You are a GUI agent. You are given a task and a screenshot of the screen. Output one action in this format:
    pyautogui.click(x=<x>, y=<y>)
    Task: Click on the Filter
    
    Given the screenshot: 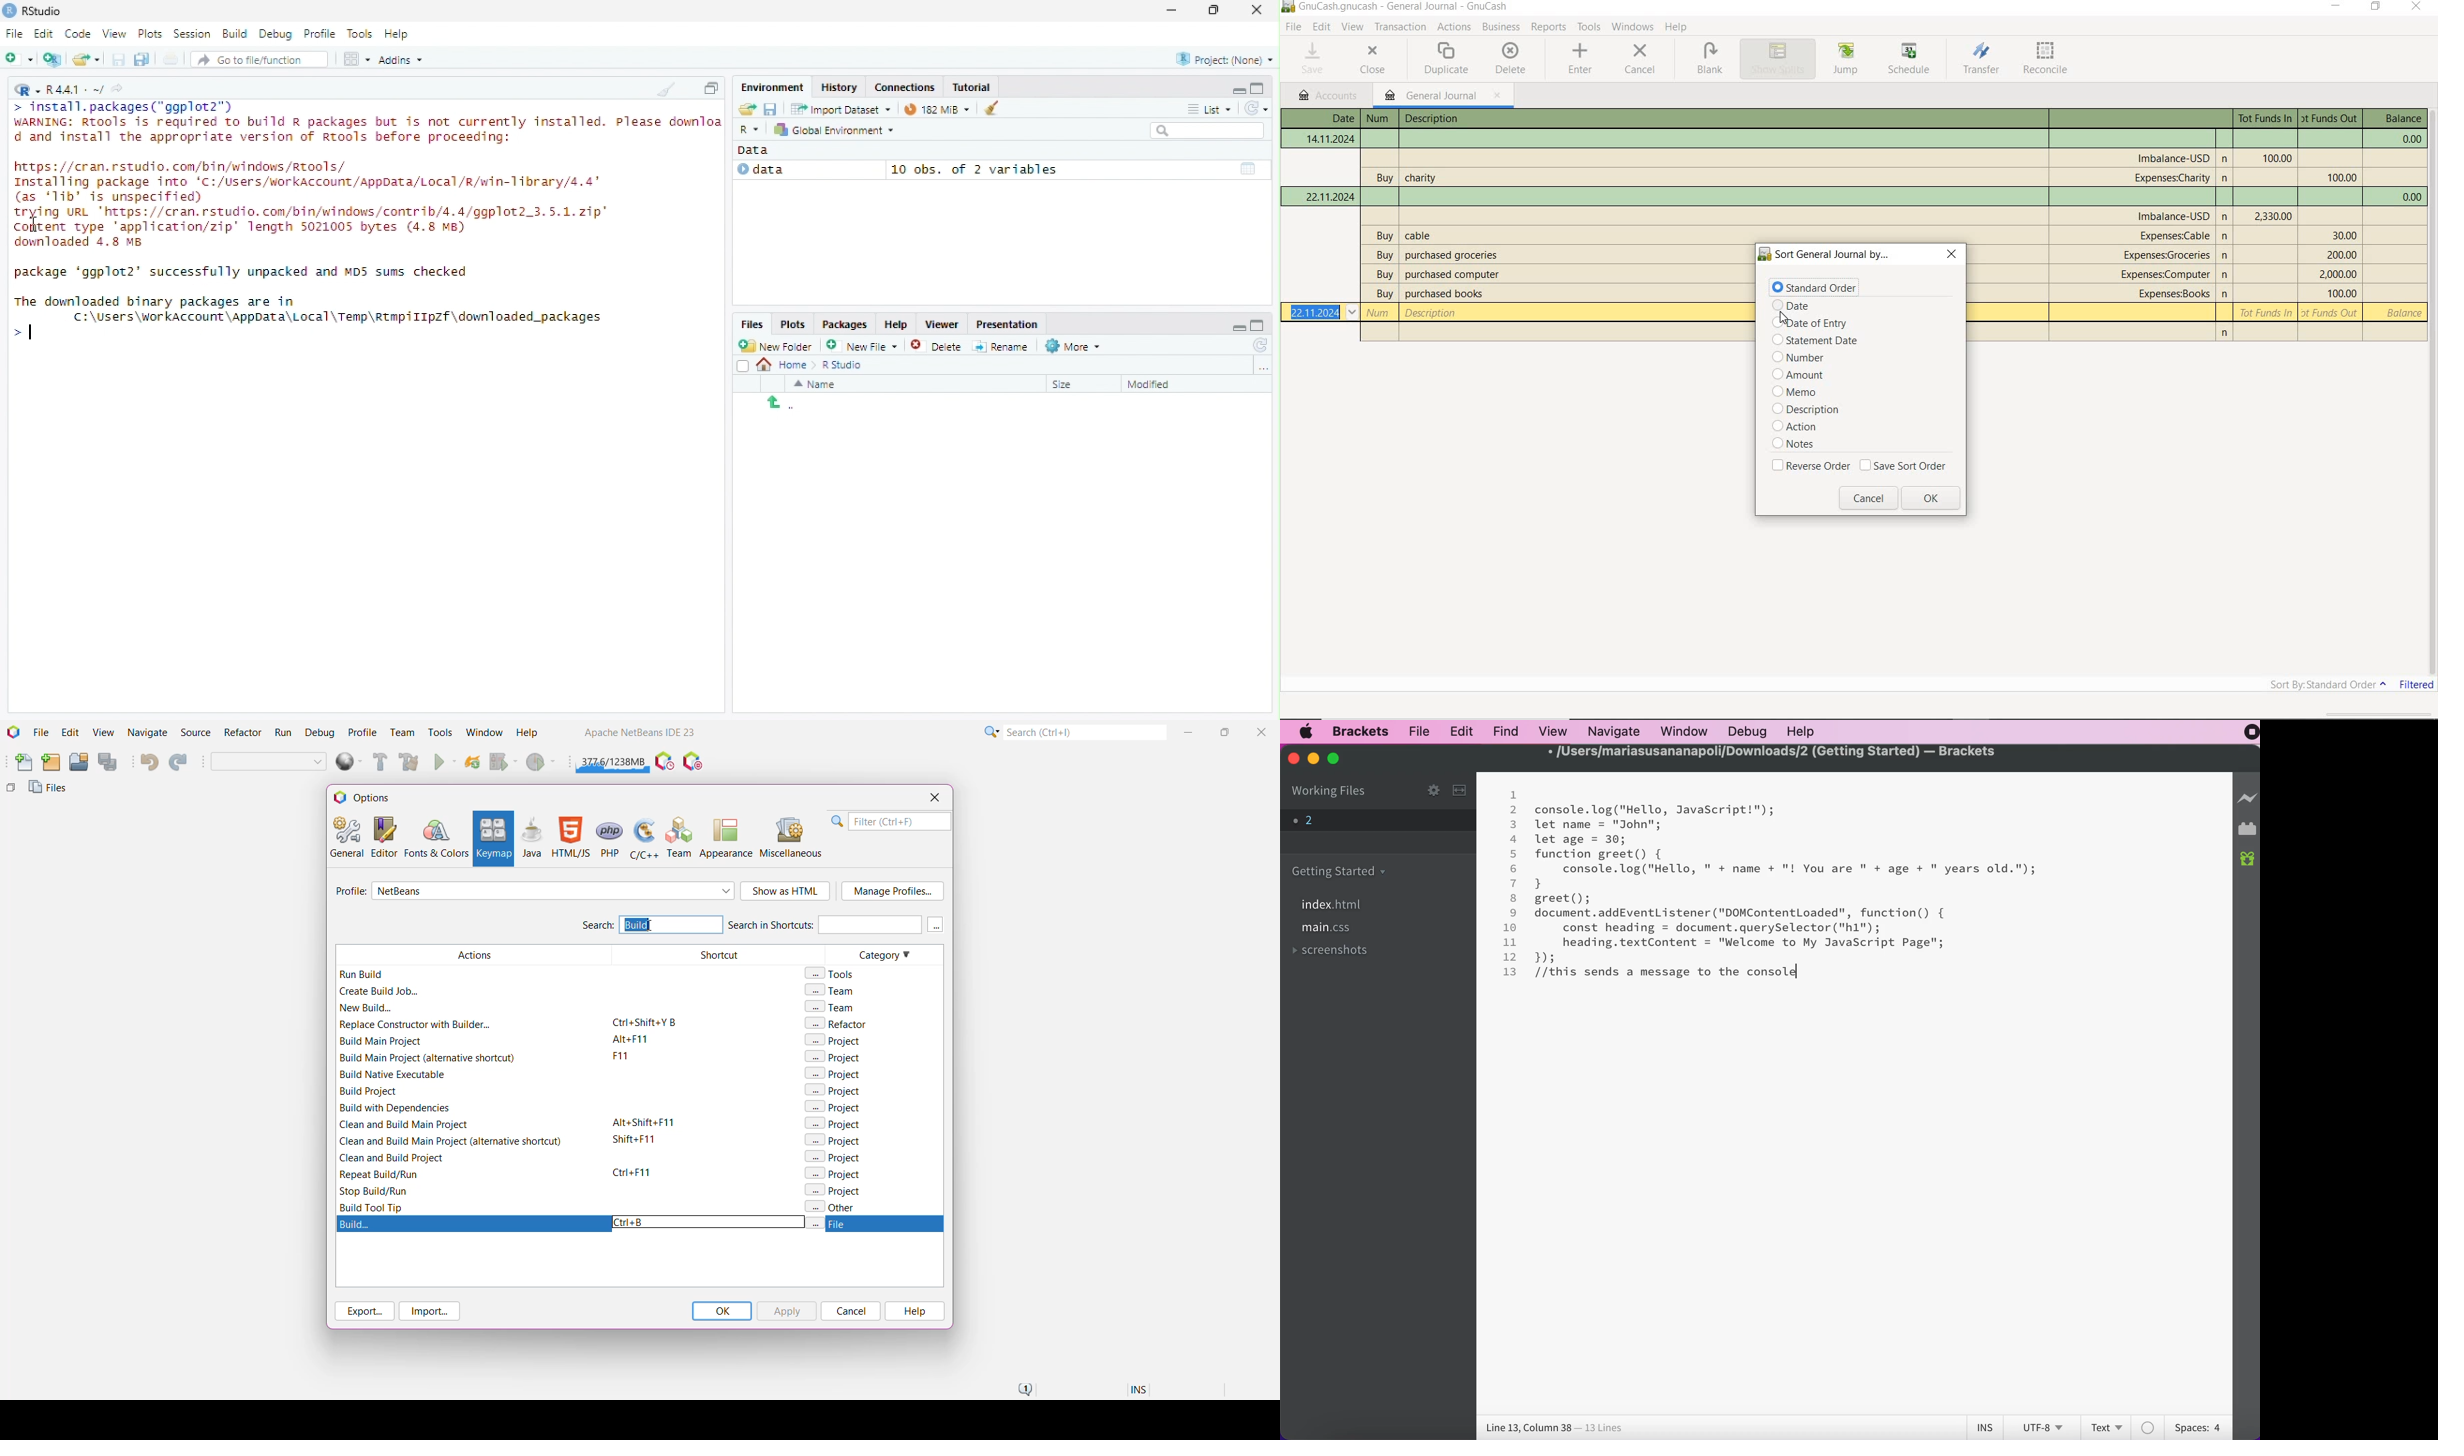 What is the action you would take?
    pyautogui.click(x=891, y=821)
    